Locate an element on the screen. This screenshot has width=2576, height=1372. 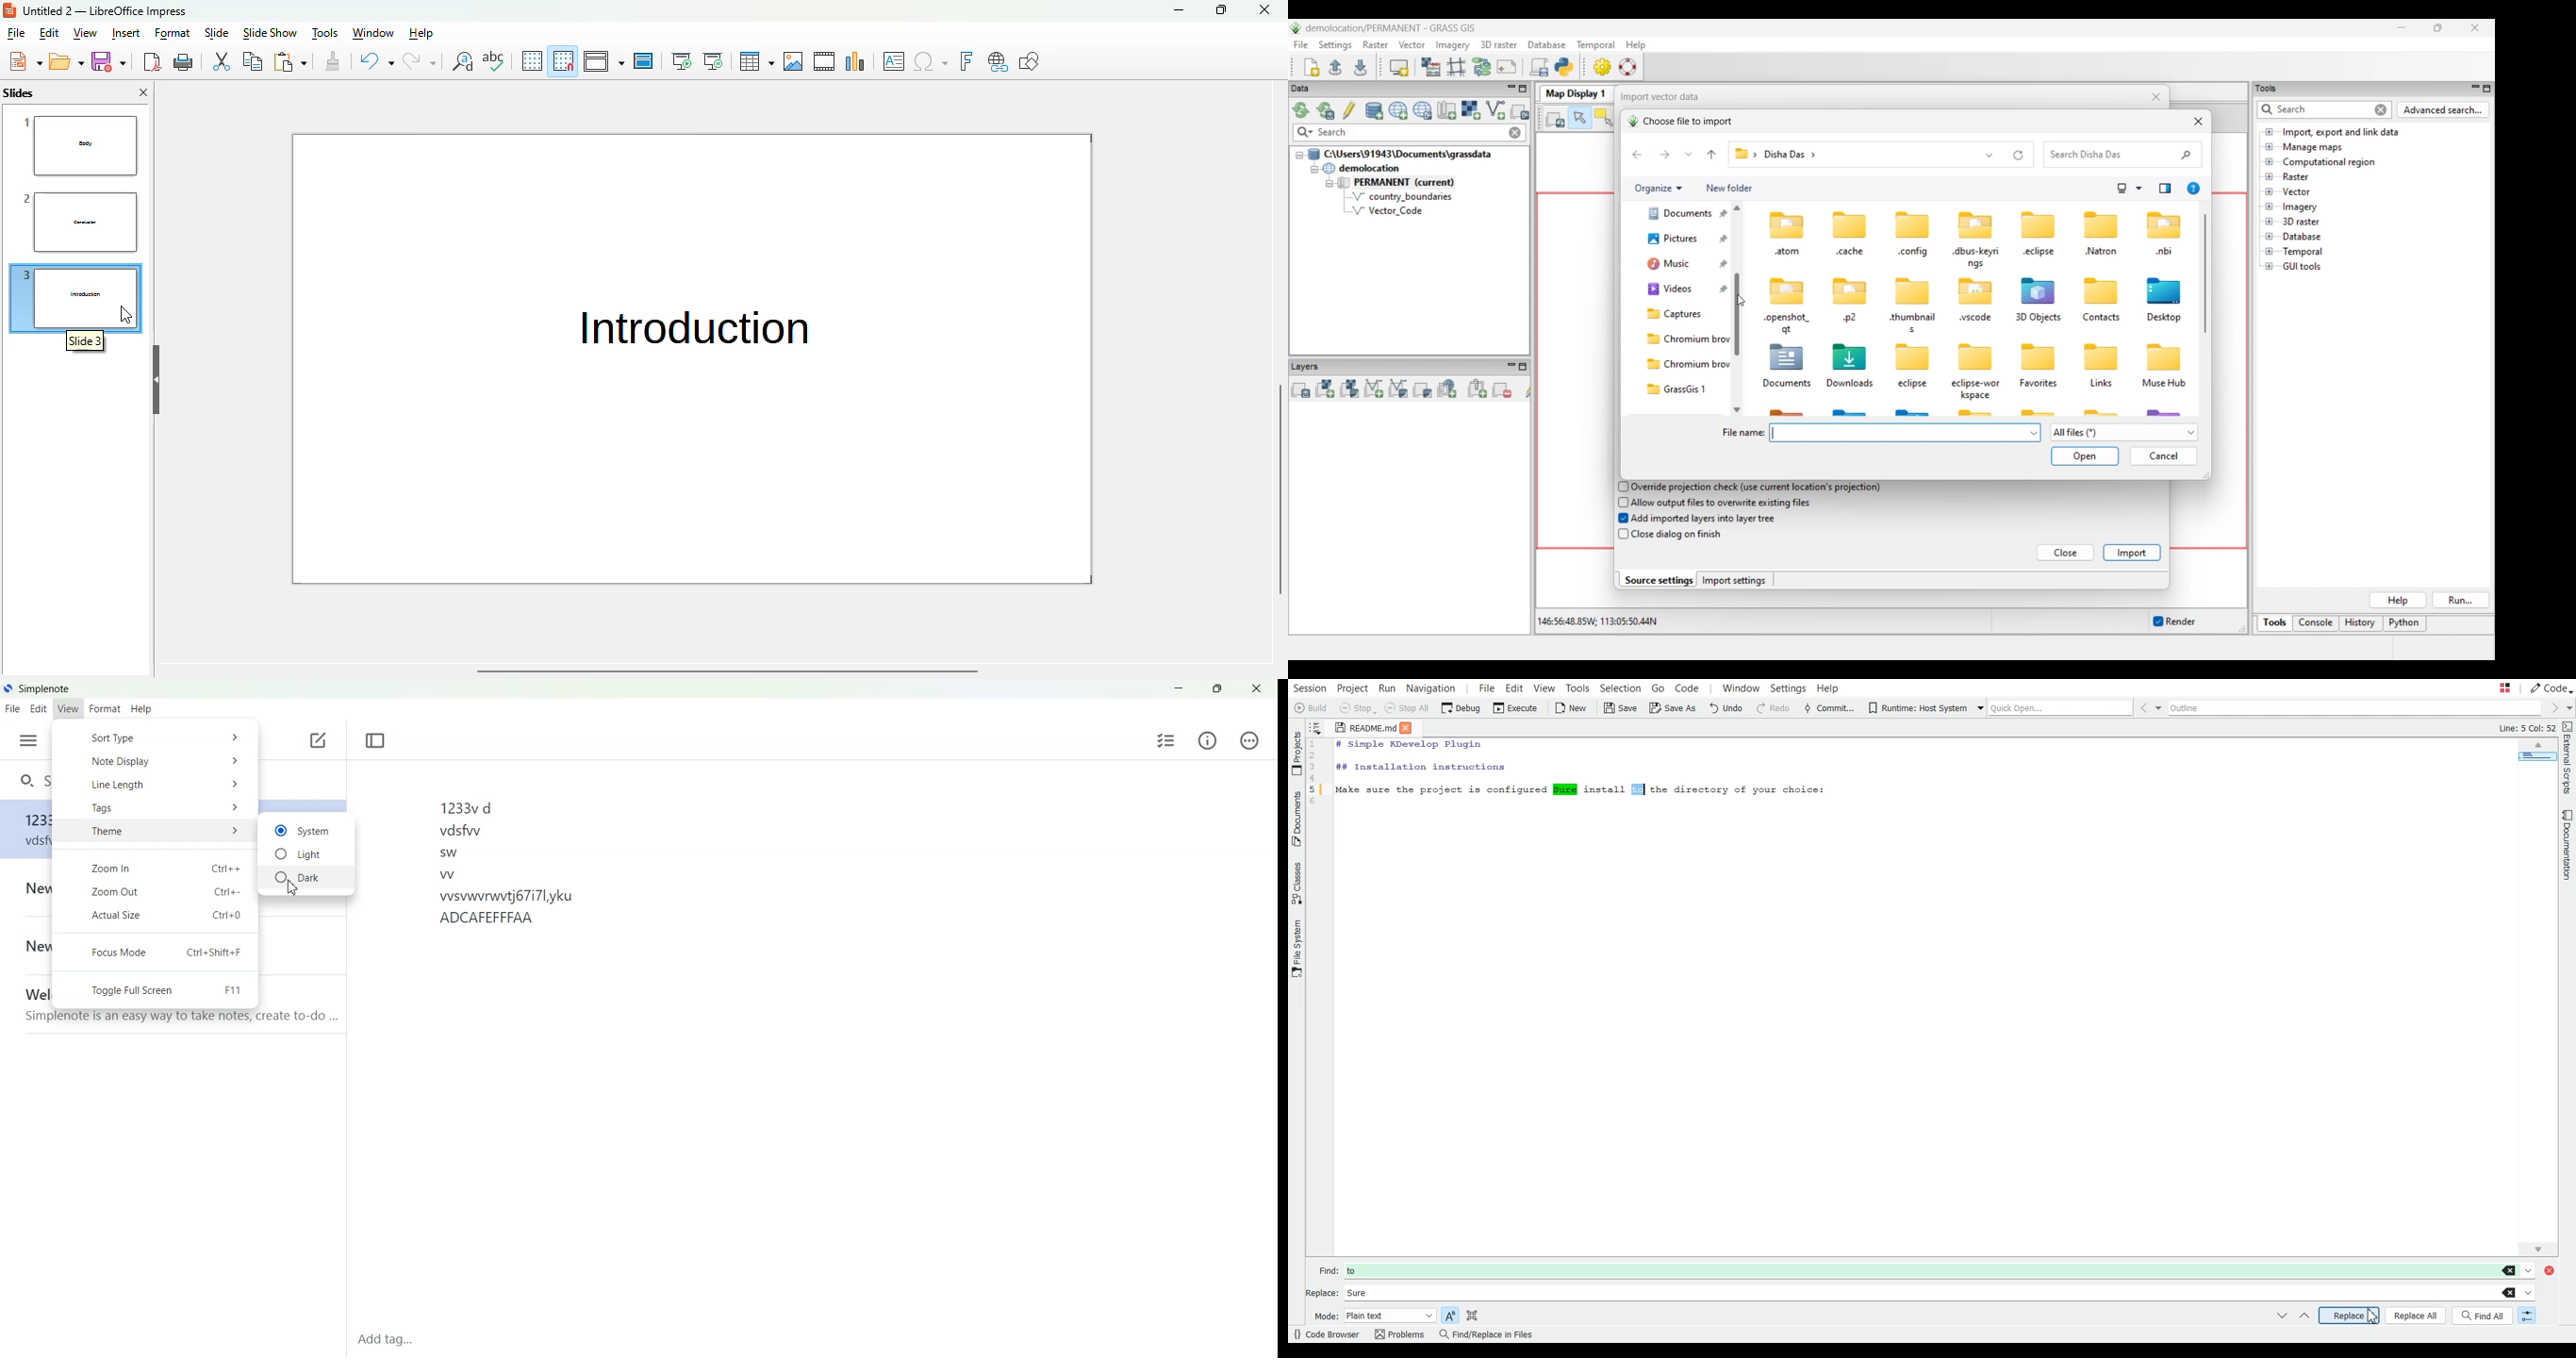
Cursor is located at coordinates (293, 887).